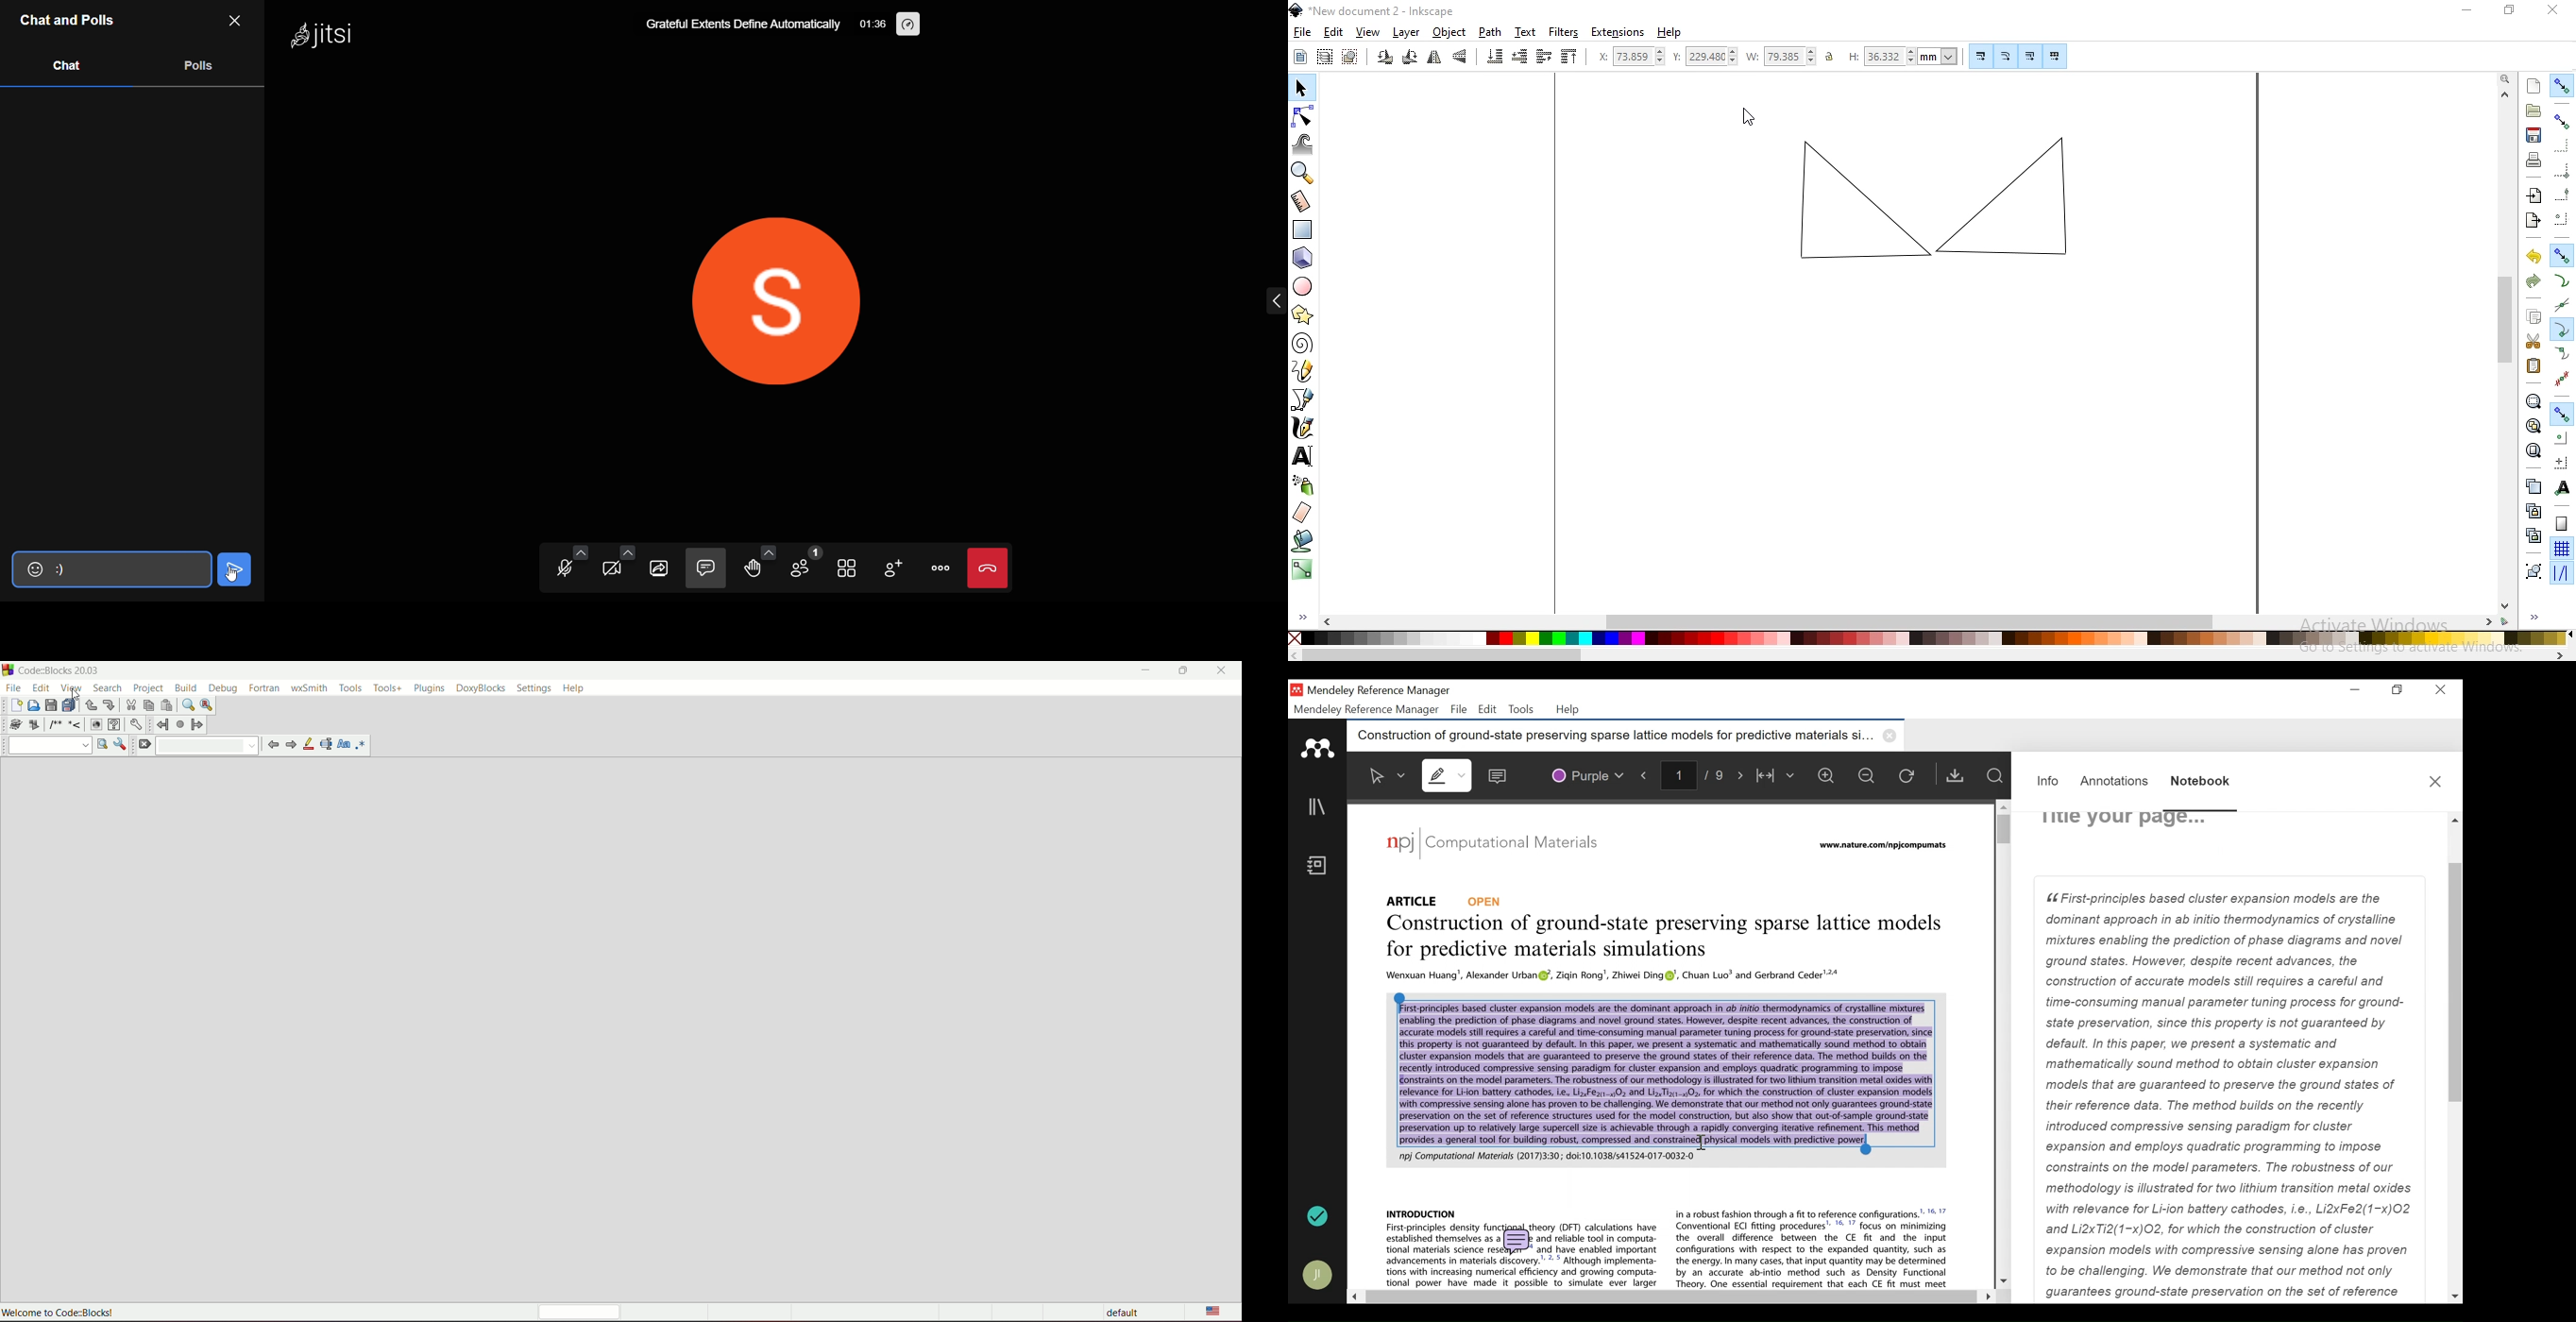  Describe the element at coordinates (1302, 119) in the screenshot. I see `edit path by nodes` at that location.